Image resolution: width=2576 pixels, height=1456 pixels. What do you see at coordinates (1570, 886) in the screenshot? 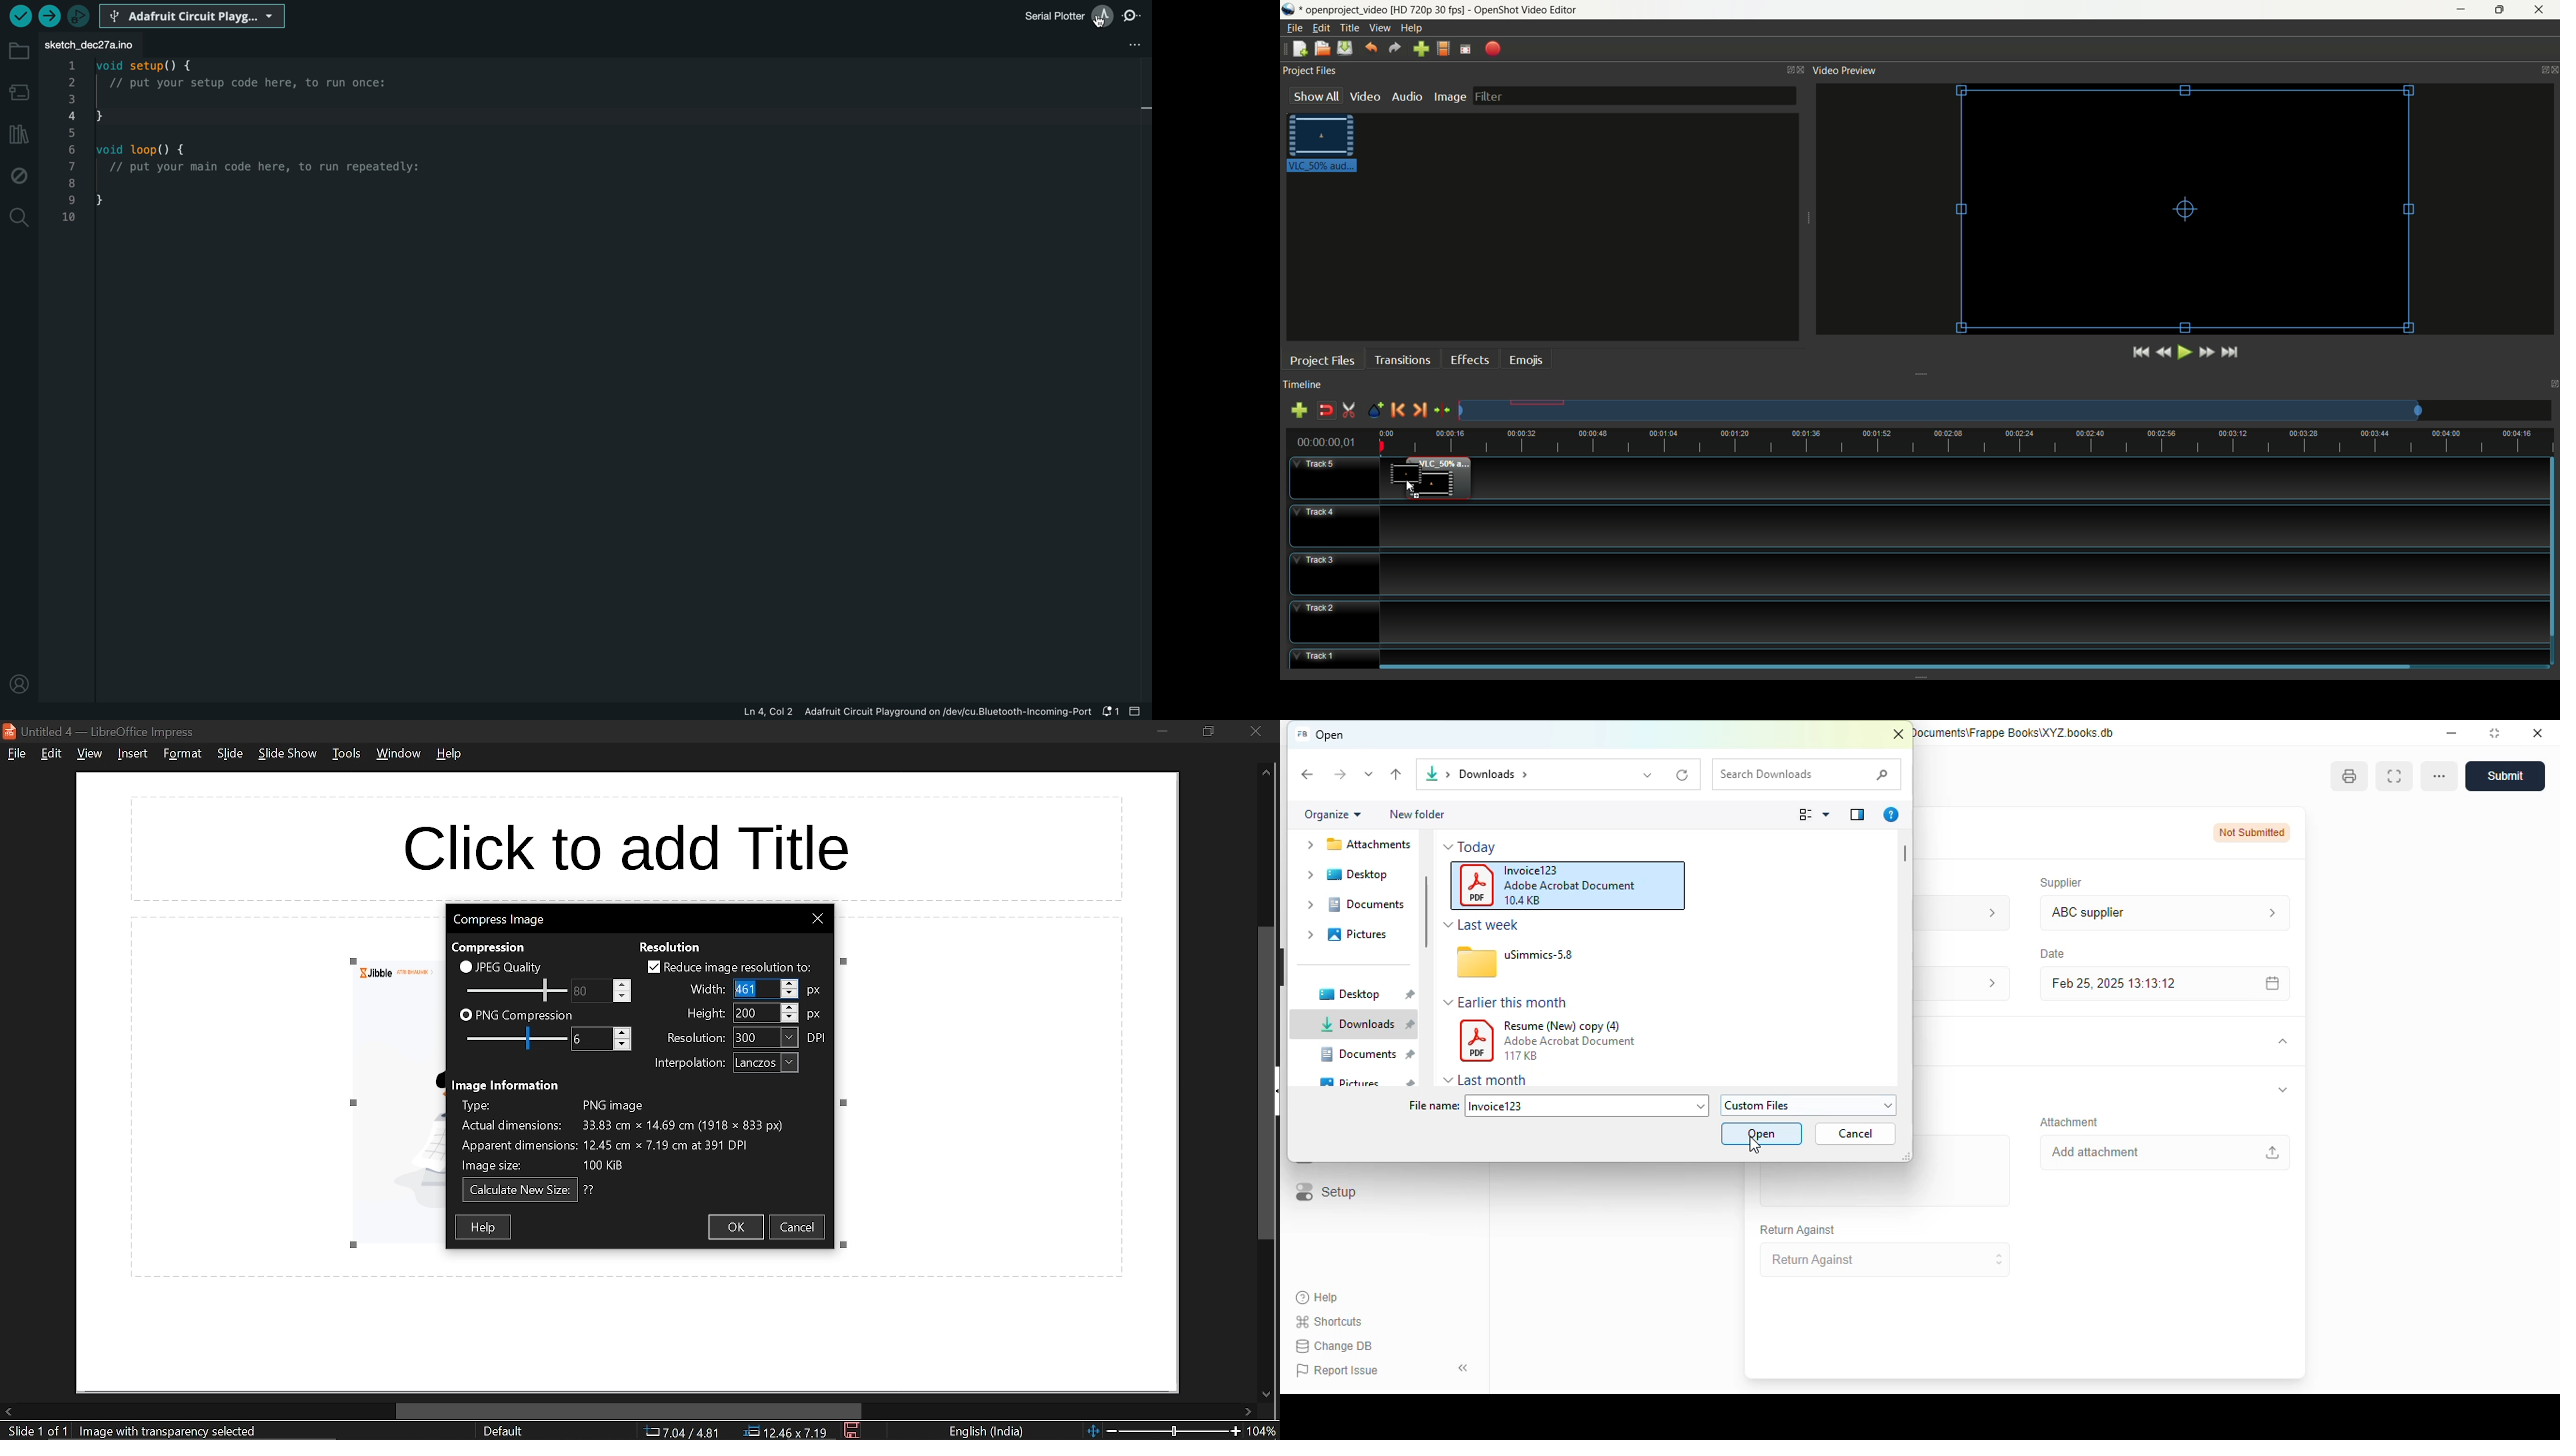
I see `adobe acrobat document` at bounding box center [1570, 886].